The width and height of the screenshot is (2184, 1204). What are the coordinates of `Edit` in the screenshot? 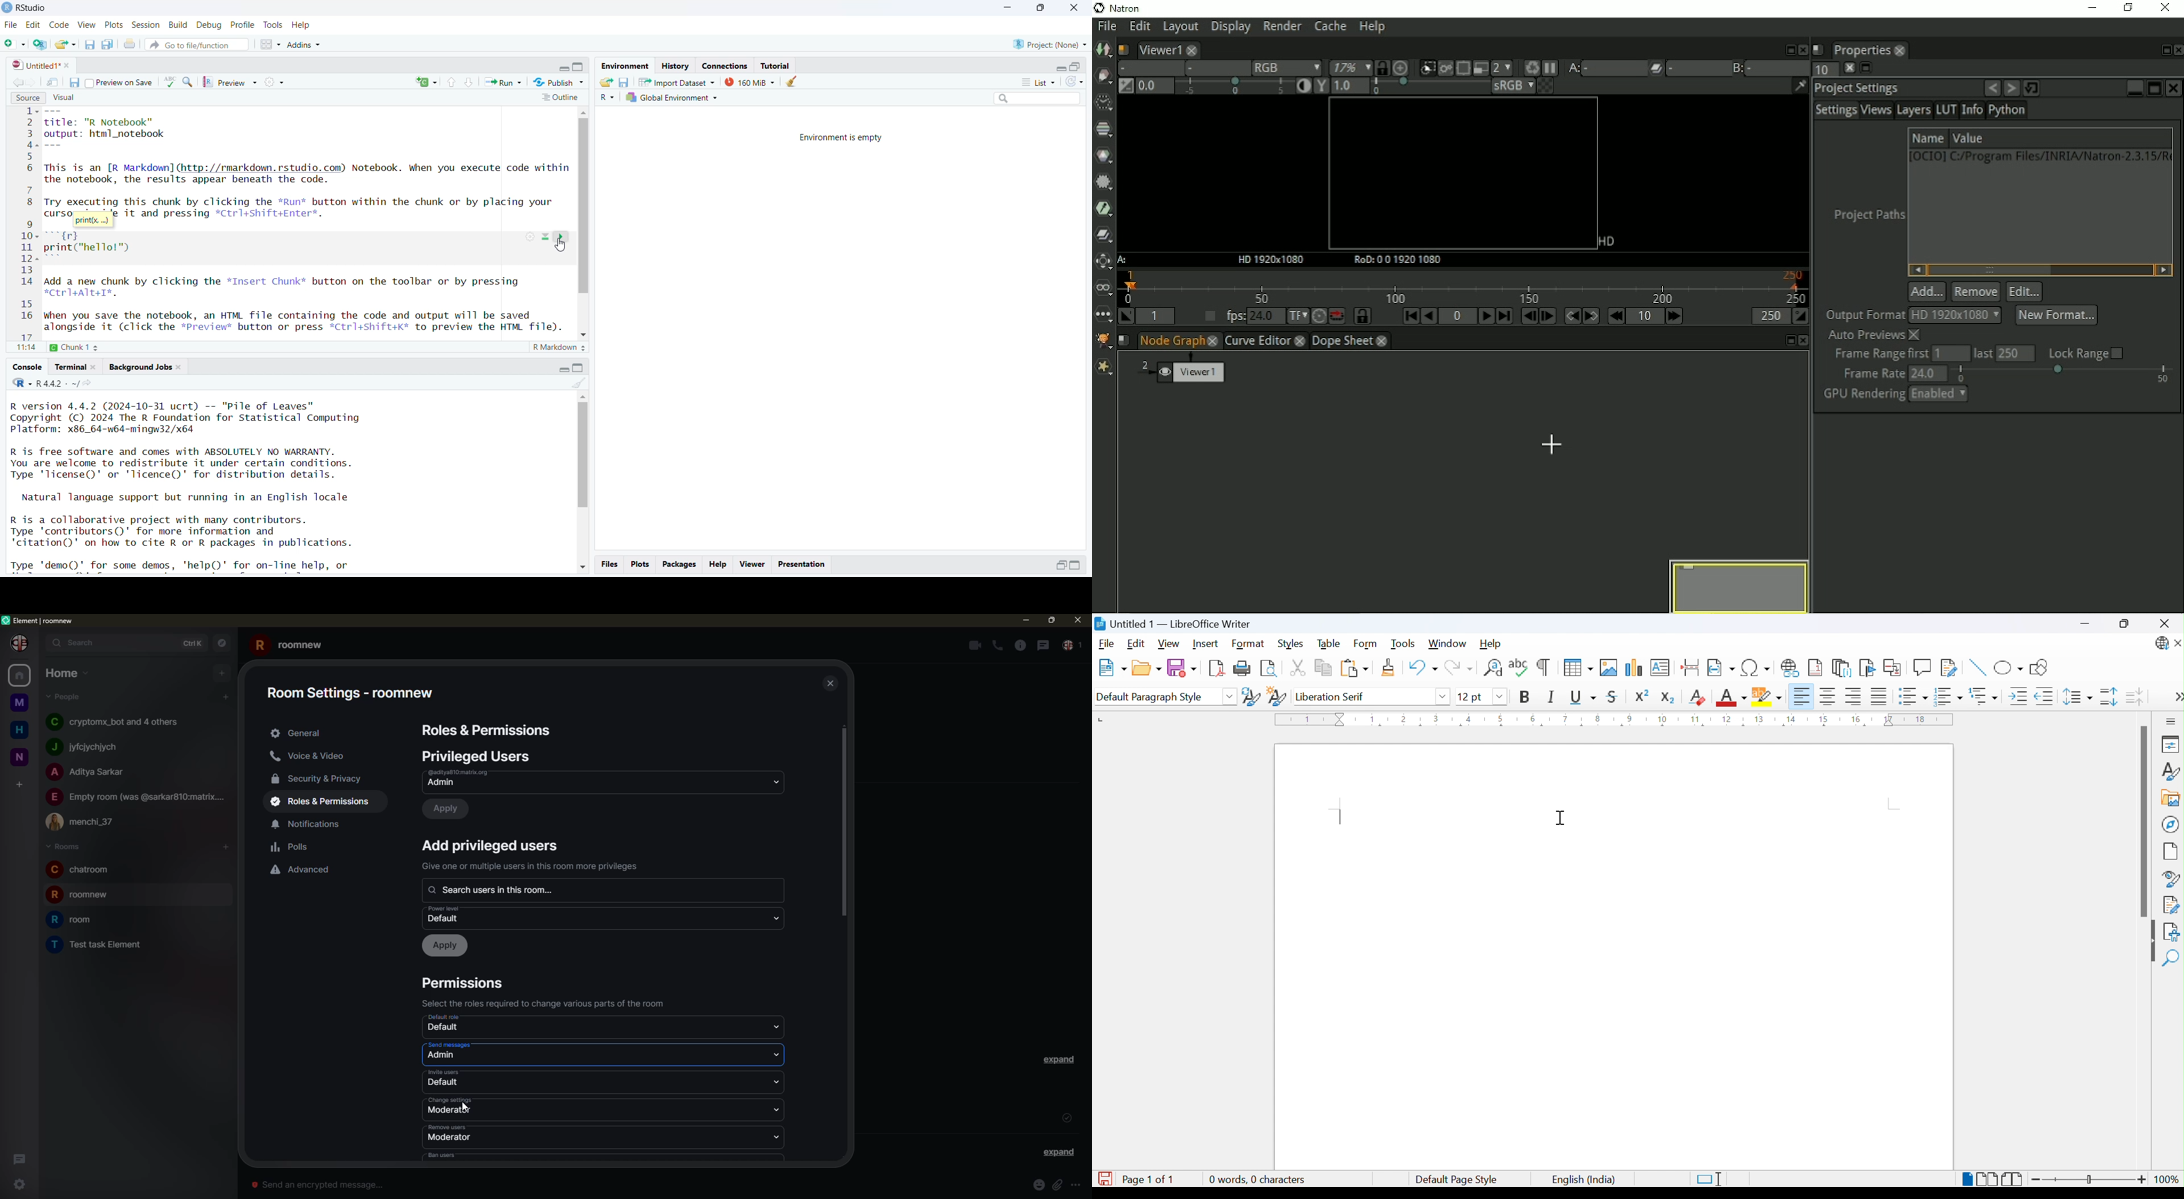 It's located at (1136, 644).